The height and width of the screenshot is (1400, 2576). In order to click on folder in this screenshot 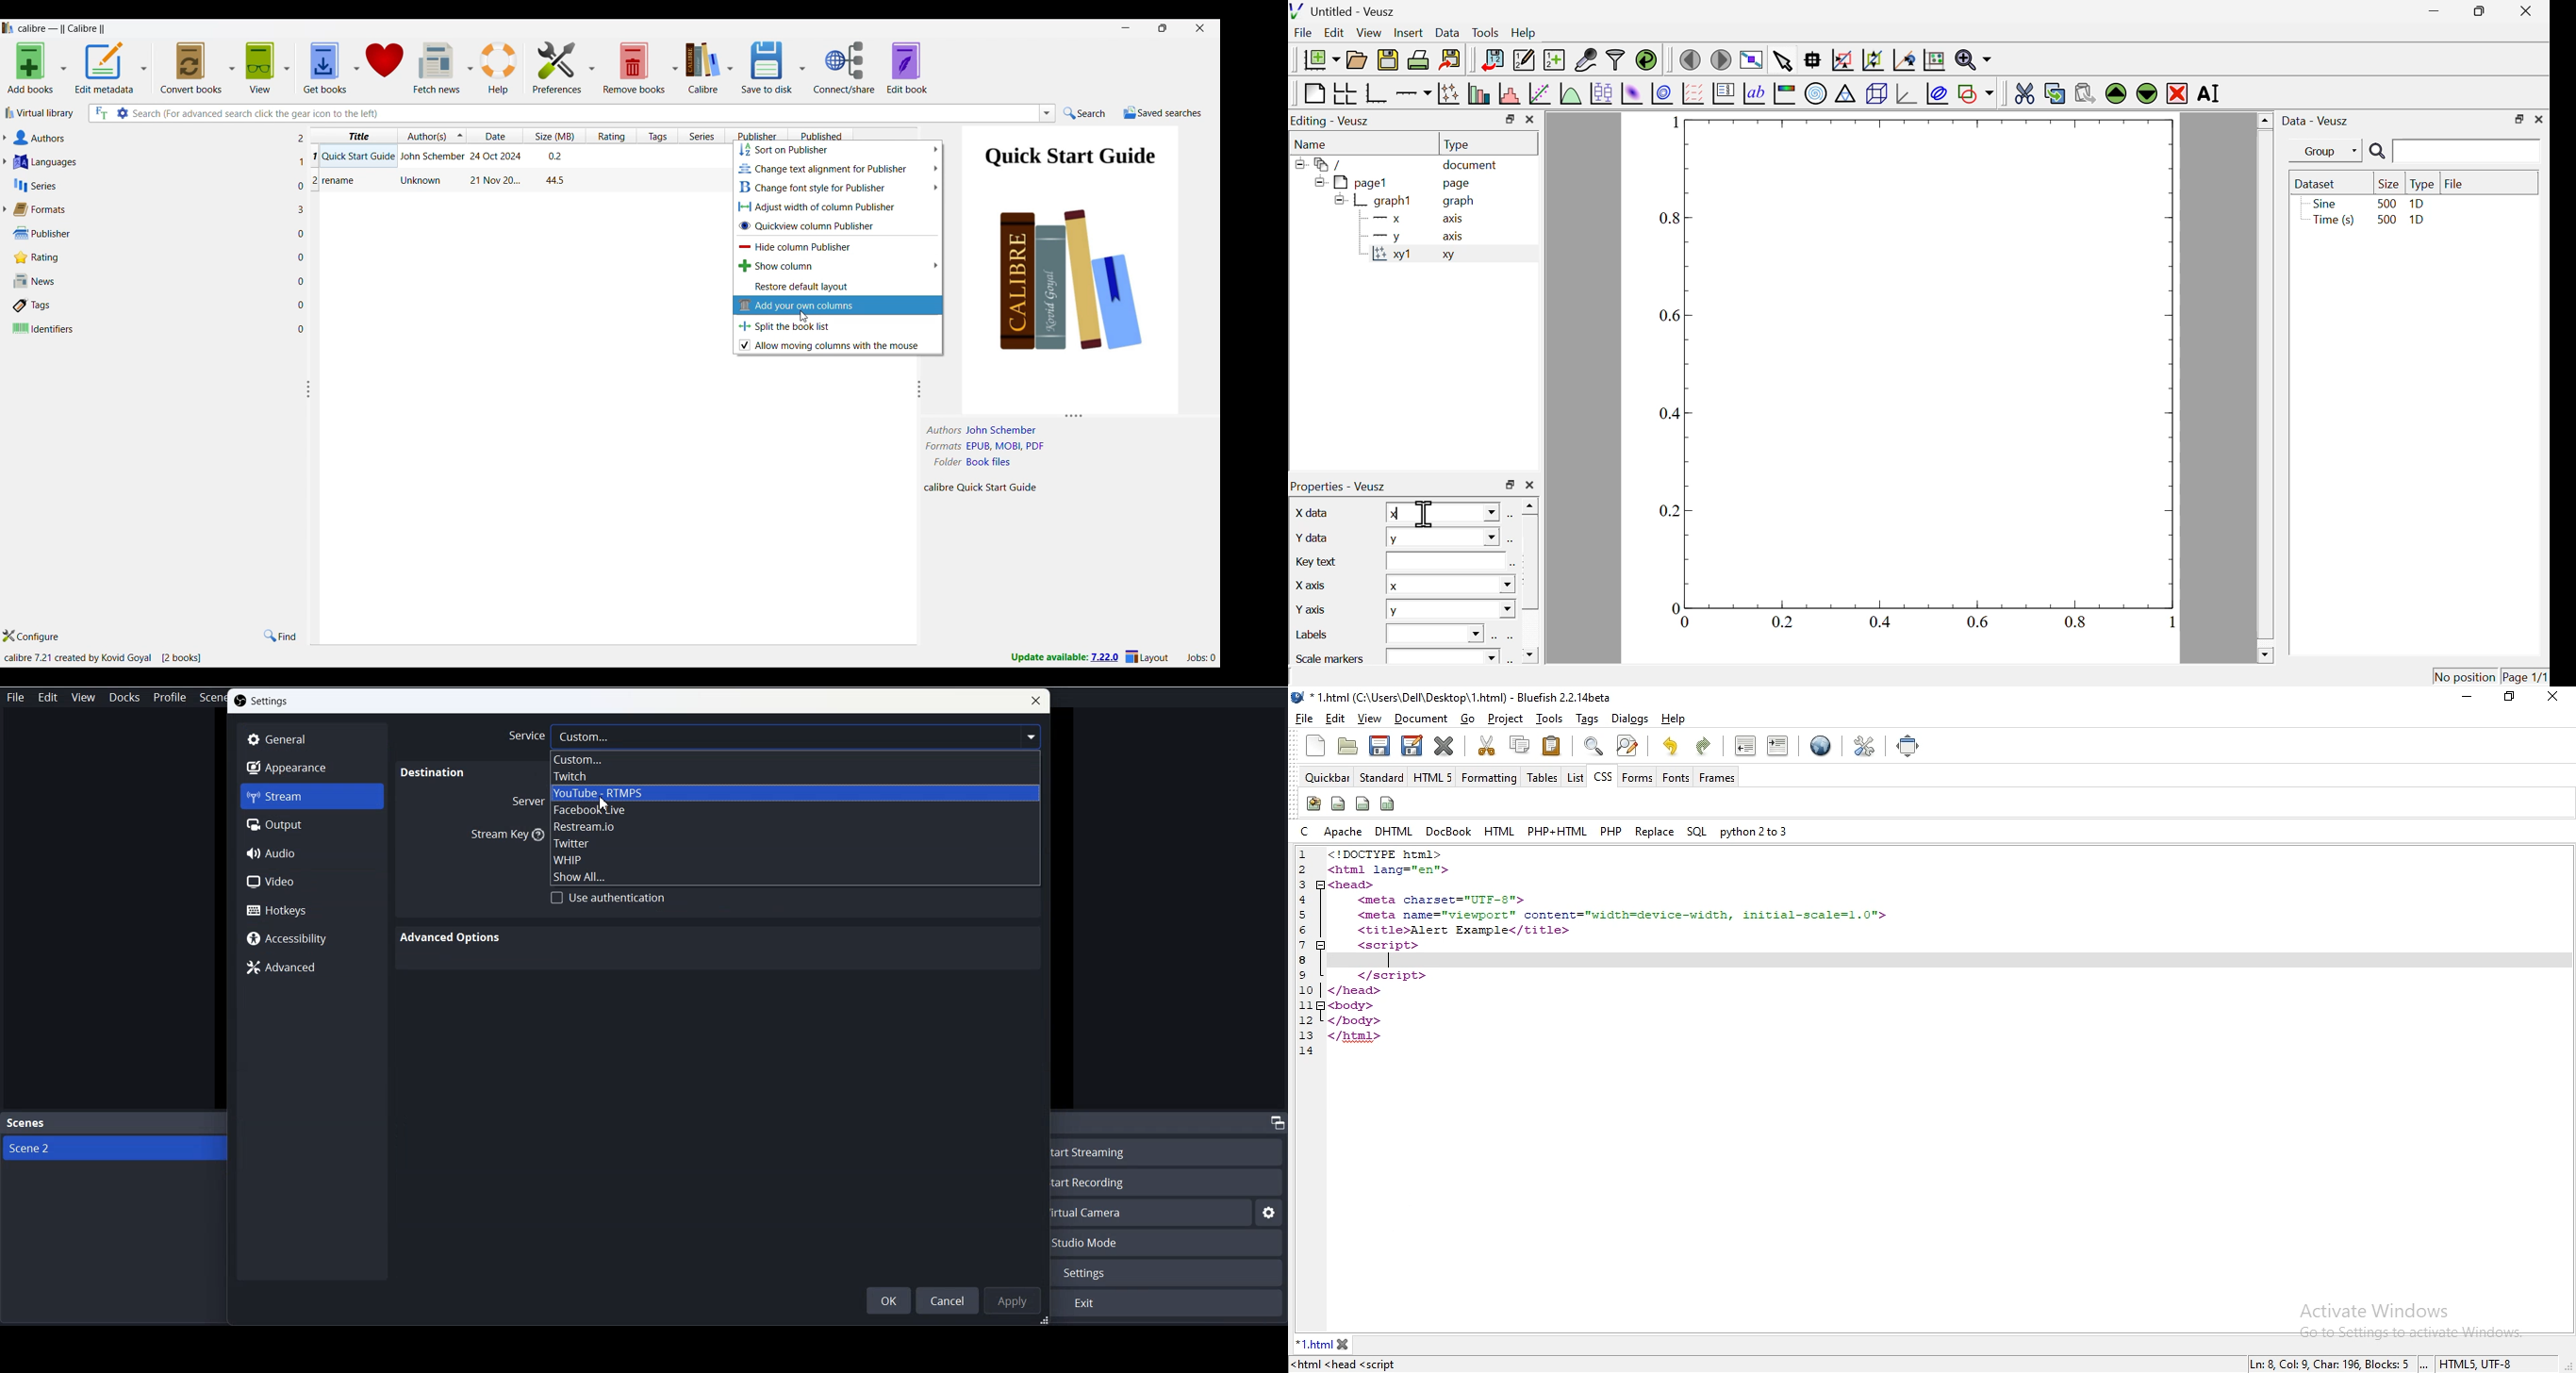, I will do `click(1324, 164)`.